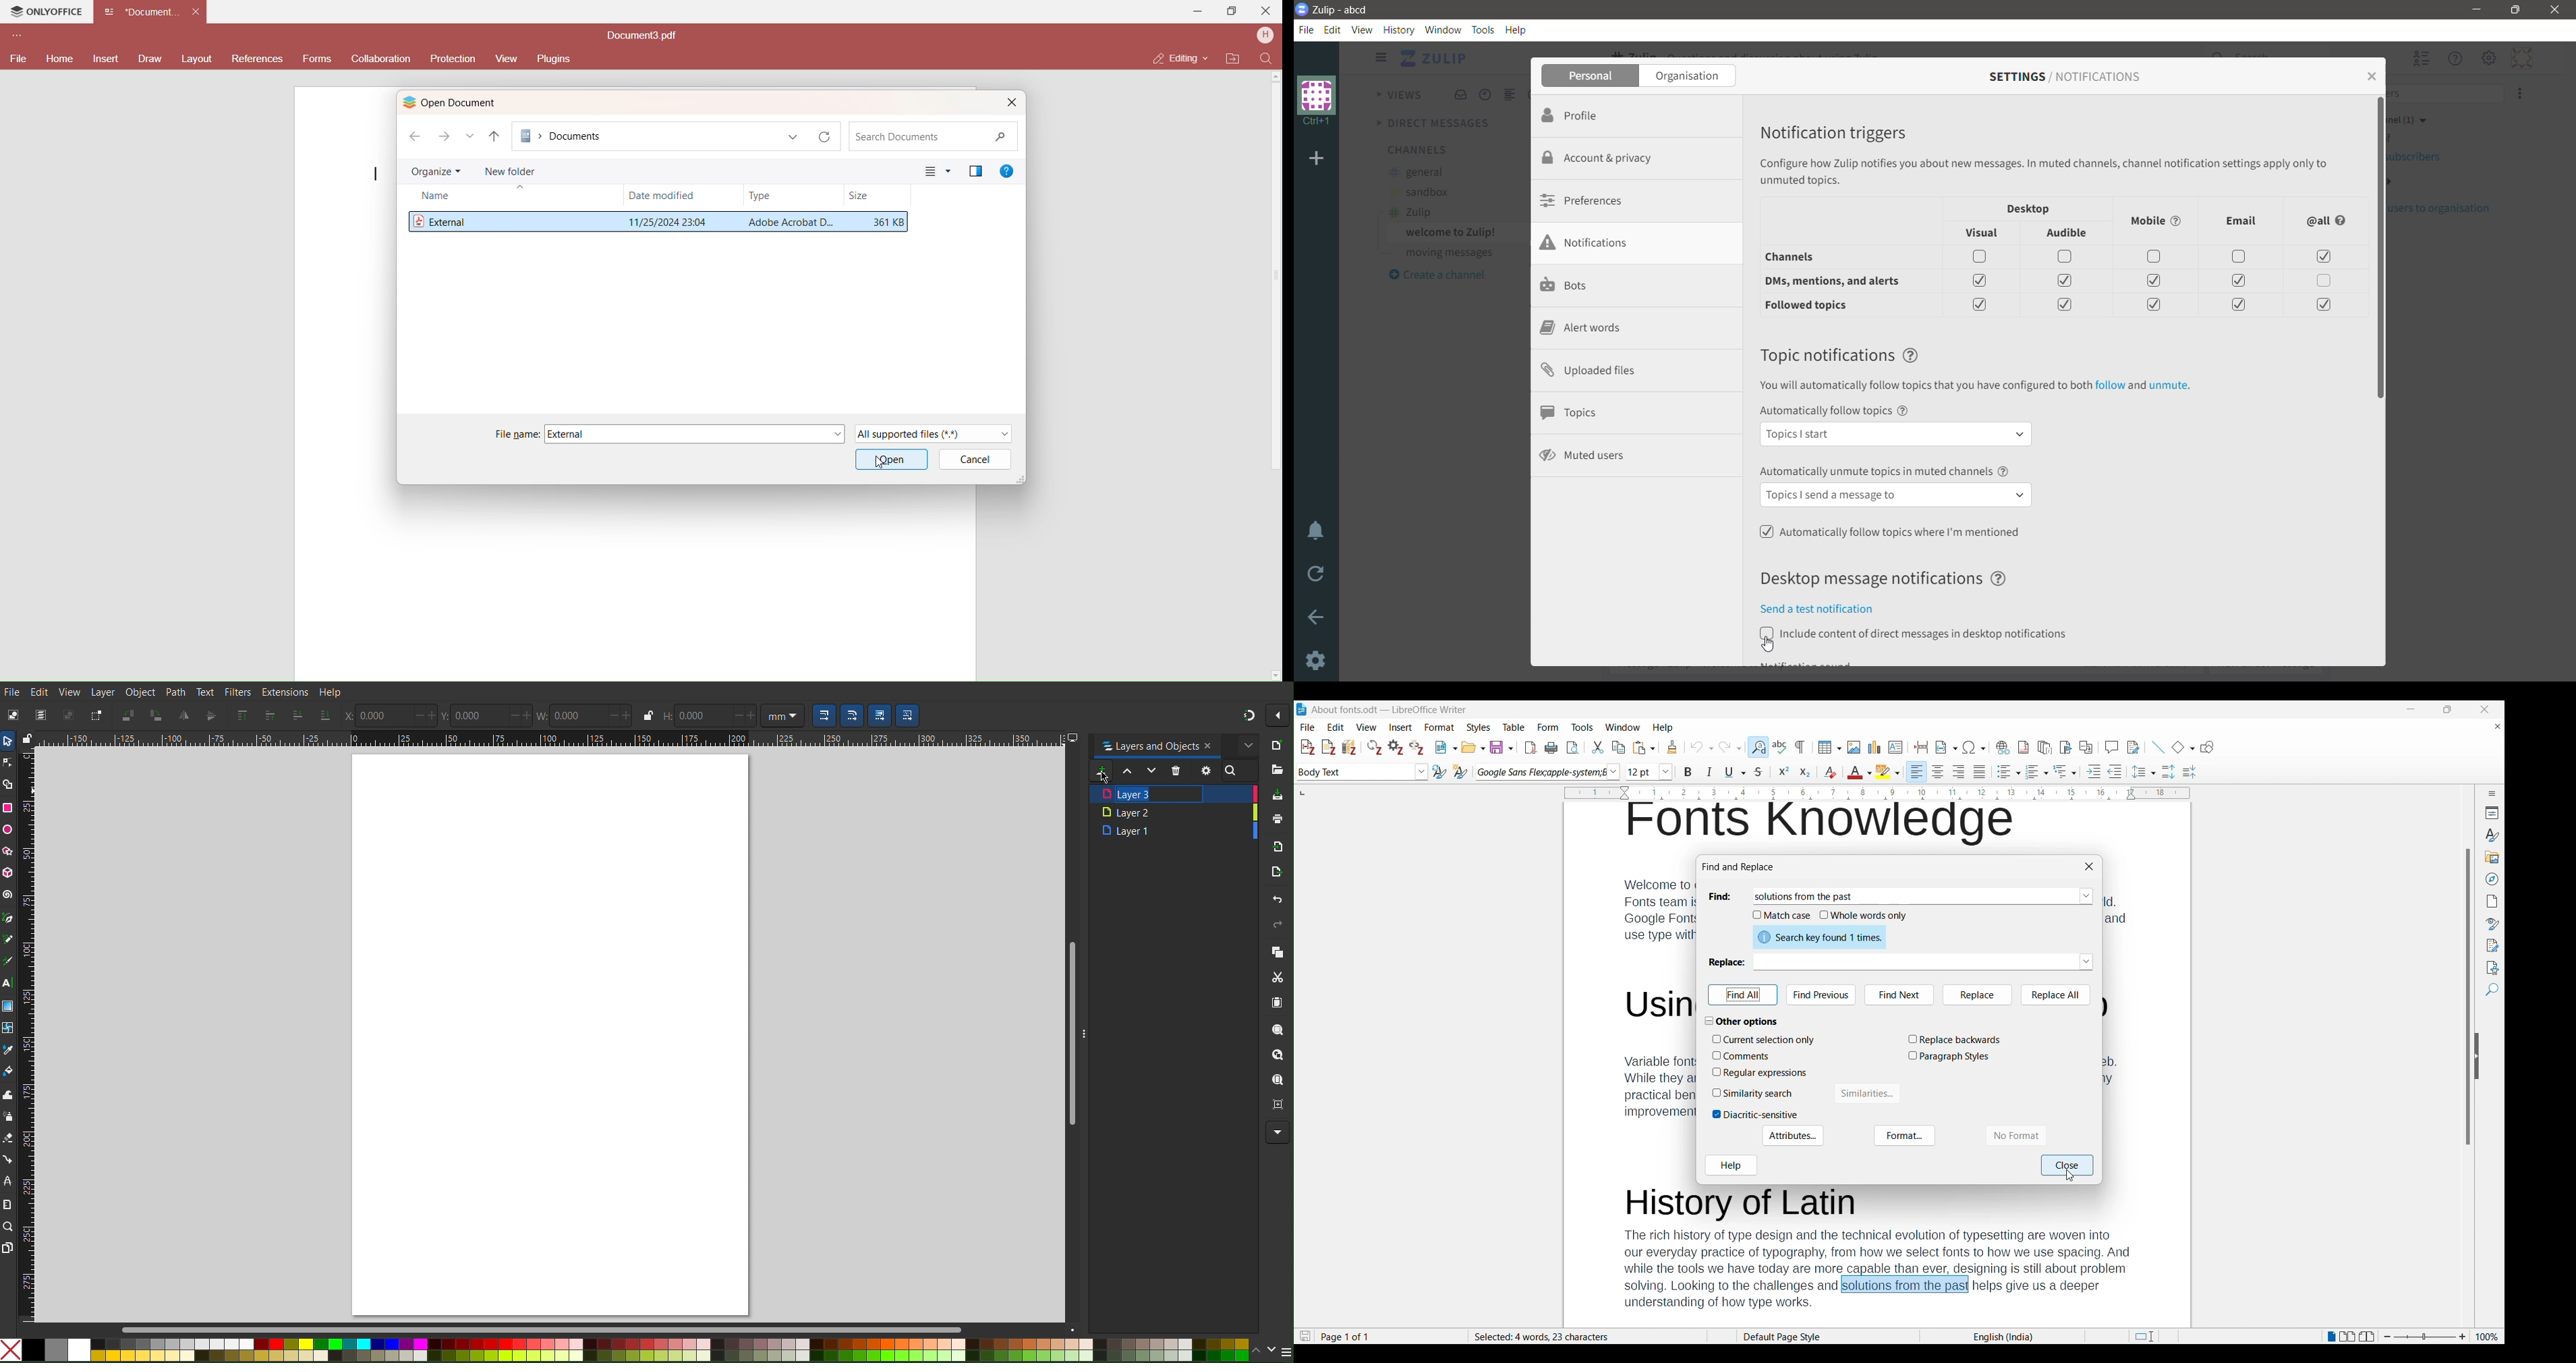 Image resolution: width=2576 pixels, height=1372 pixels. What do you see at coordinates (197, 59) in the screenshot?
I see `Layout` at bounding box center [197, 59].